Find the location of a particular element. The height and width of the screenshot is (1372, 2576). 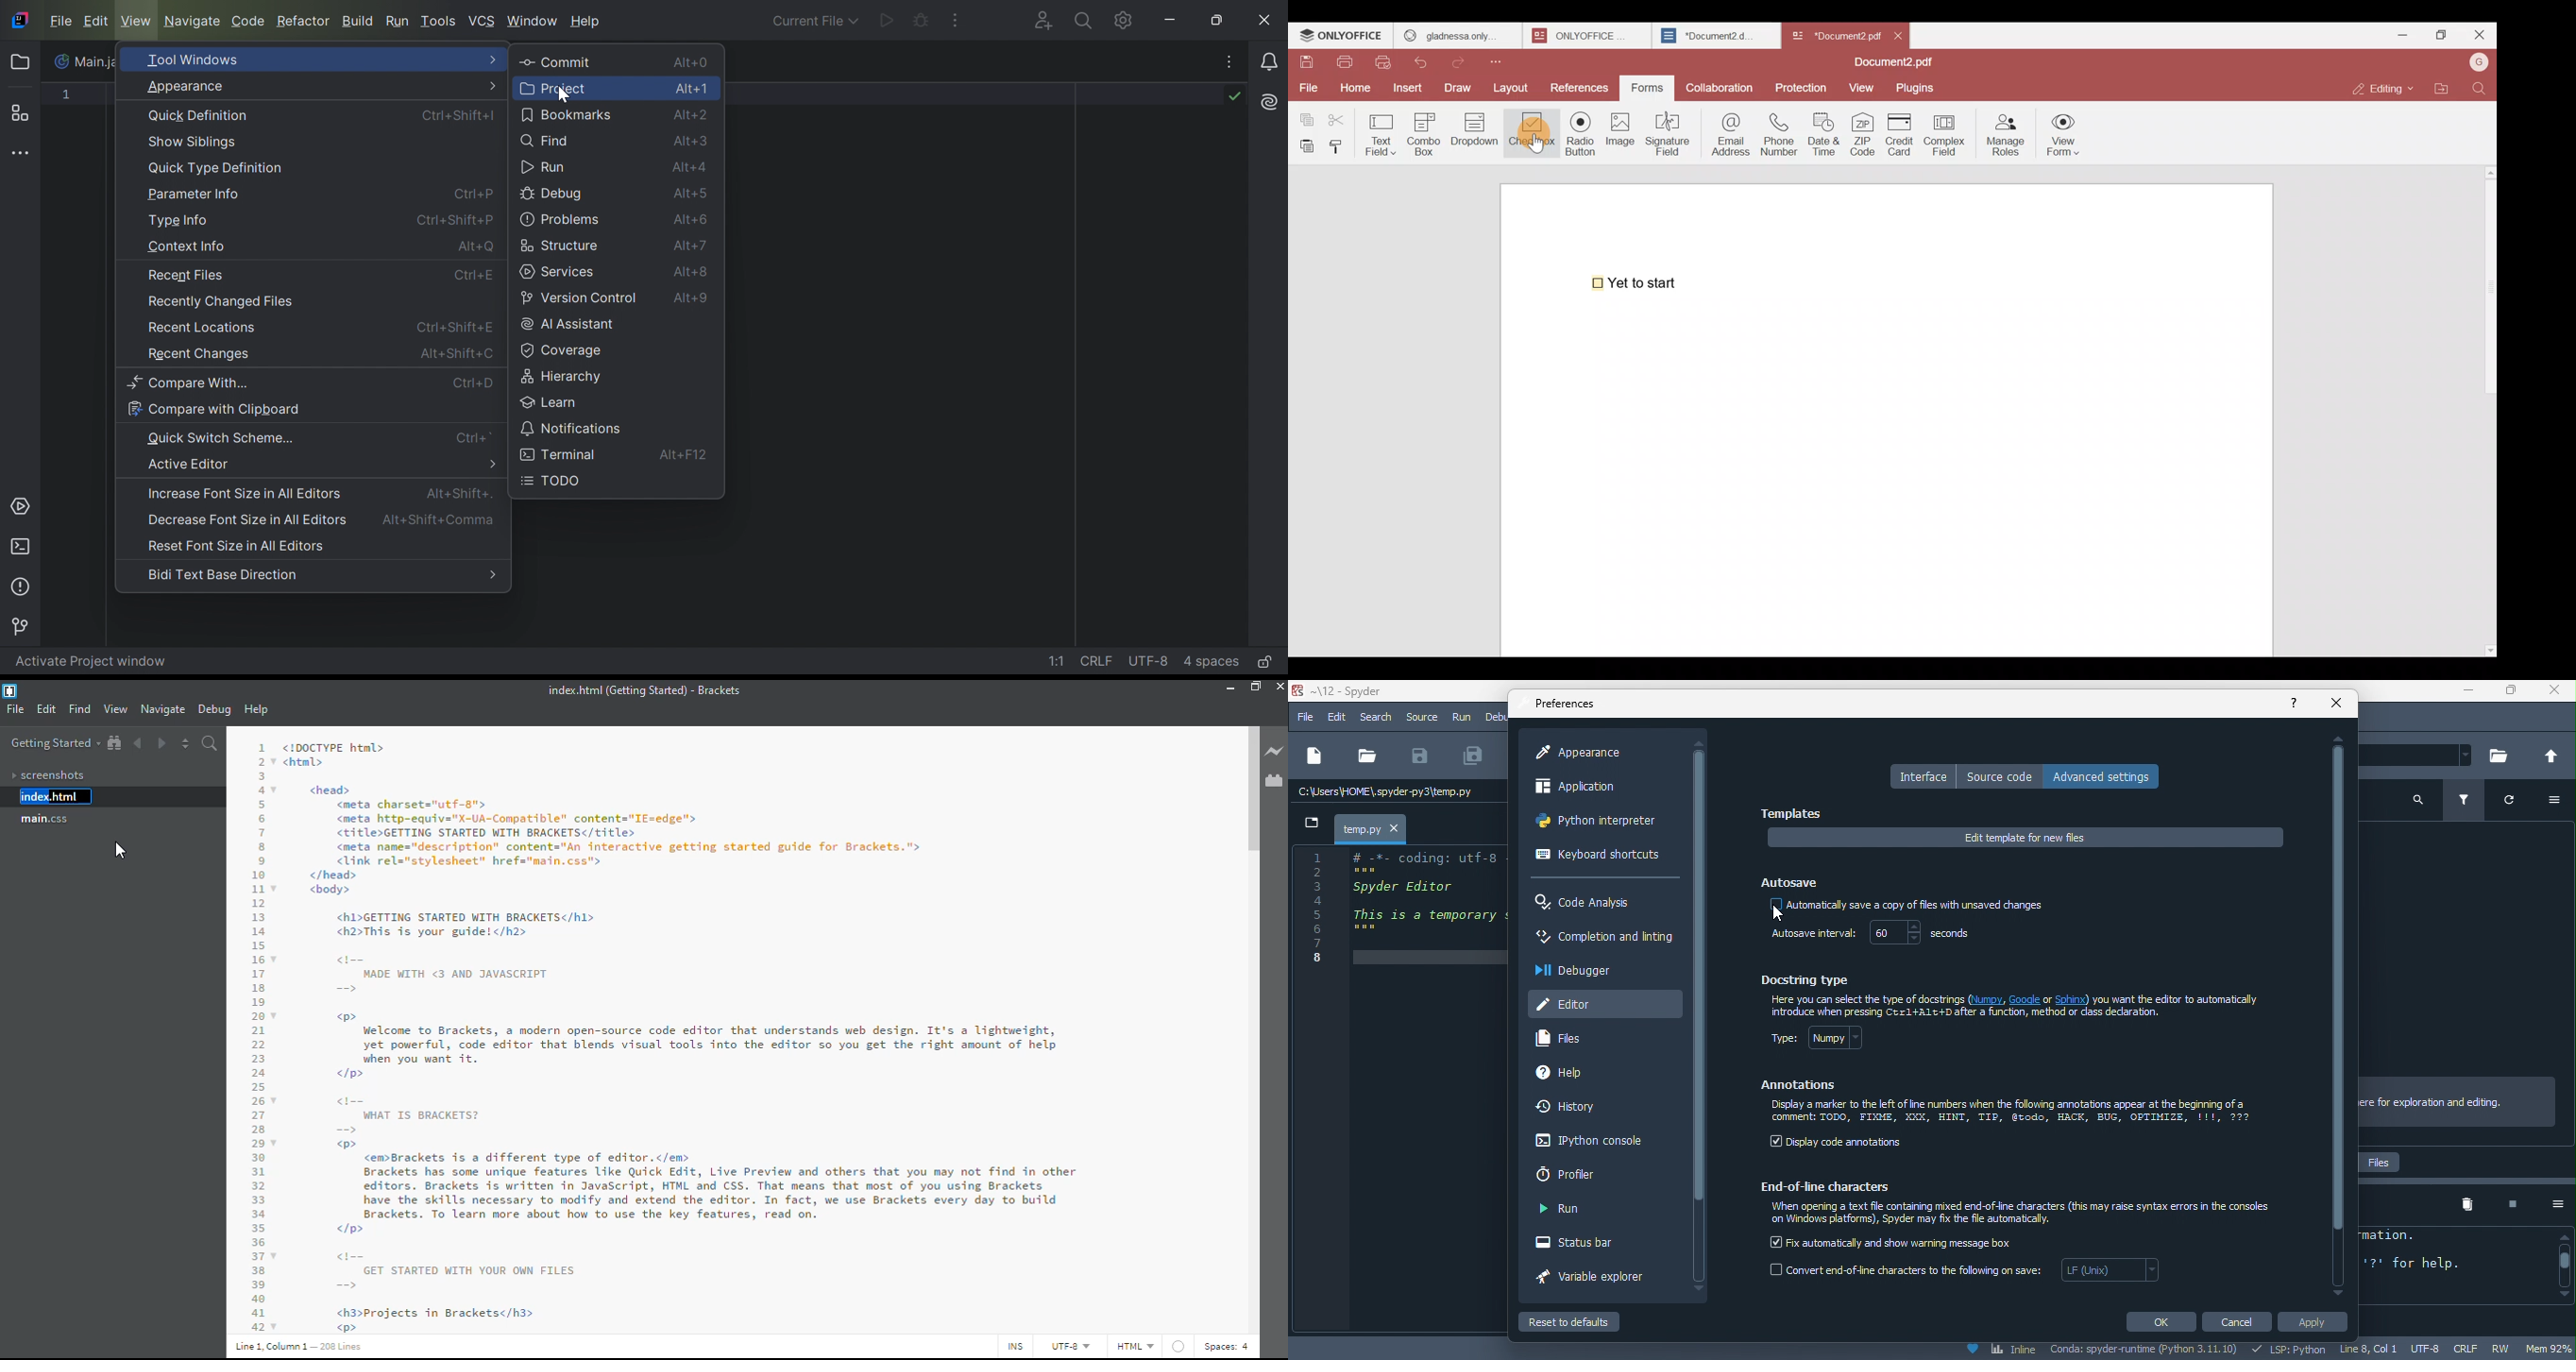

Find is located at coordinates (2479, 88).